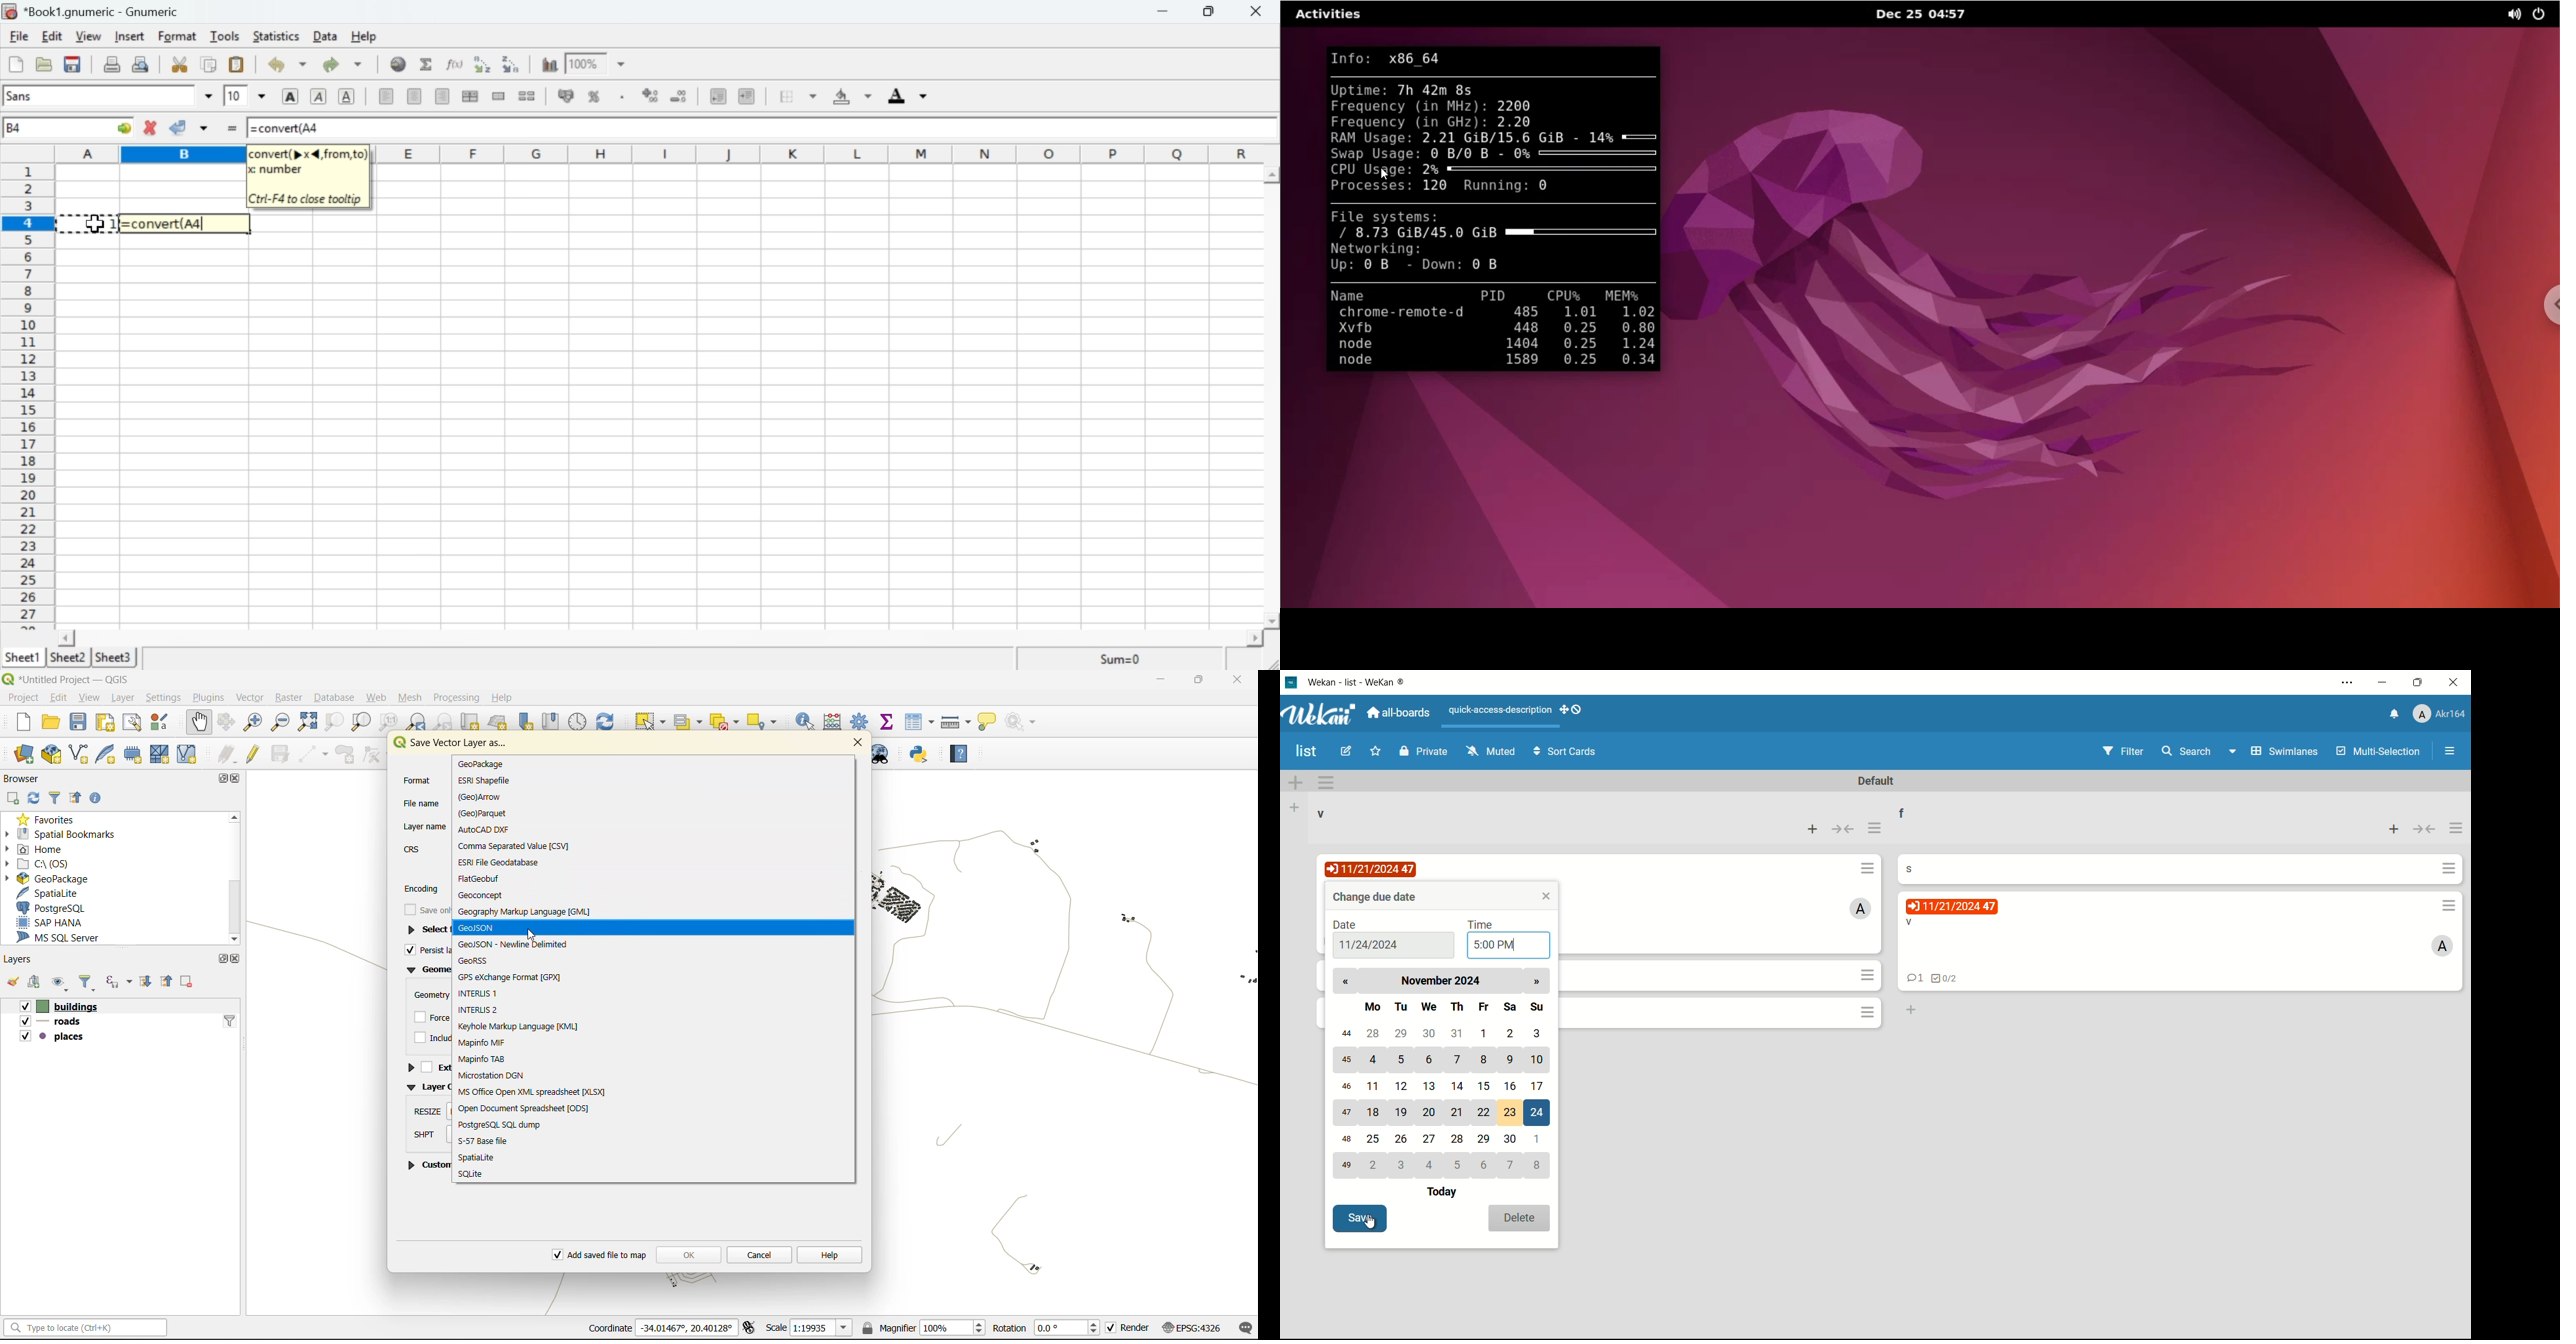  Describe the element at coordinates (661, 152) in the screenshot. I see `Alphabets row` at that location.